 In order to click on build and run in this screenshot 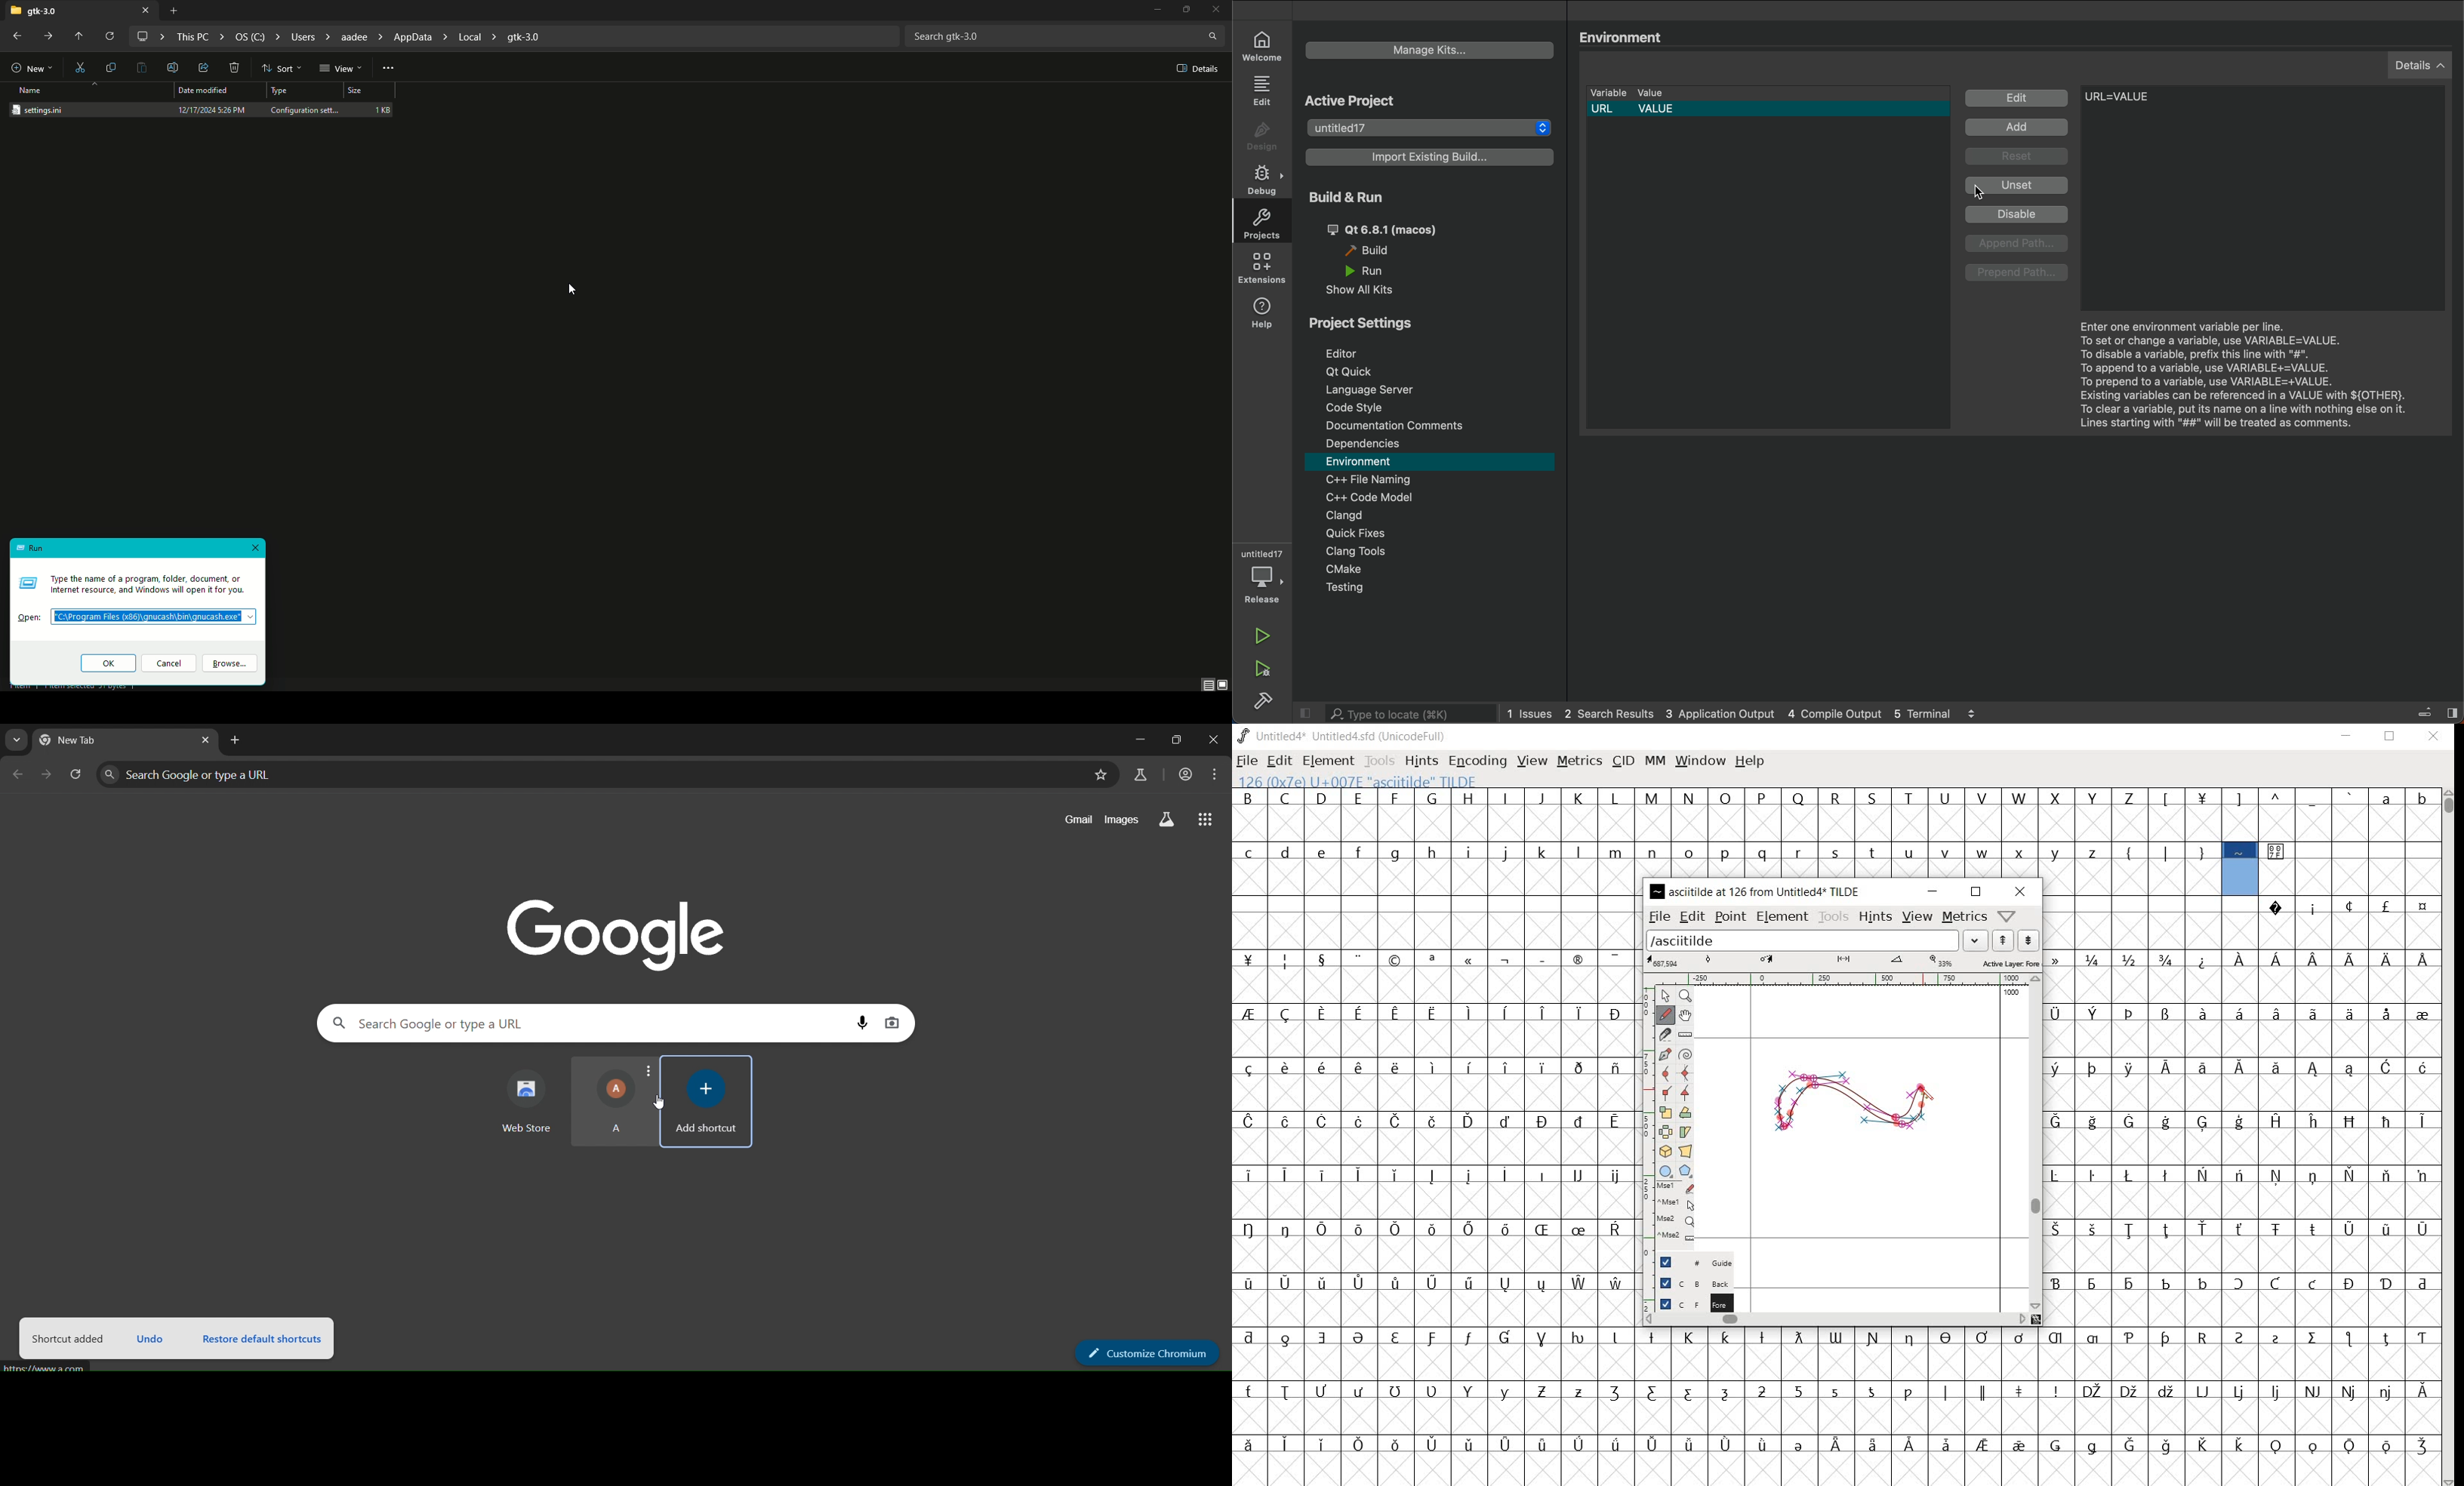, I will do `click(1345, 199)`.